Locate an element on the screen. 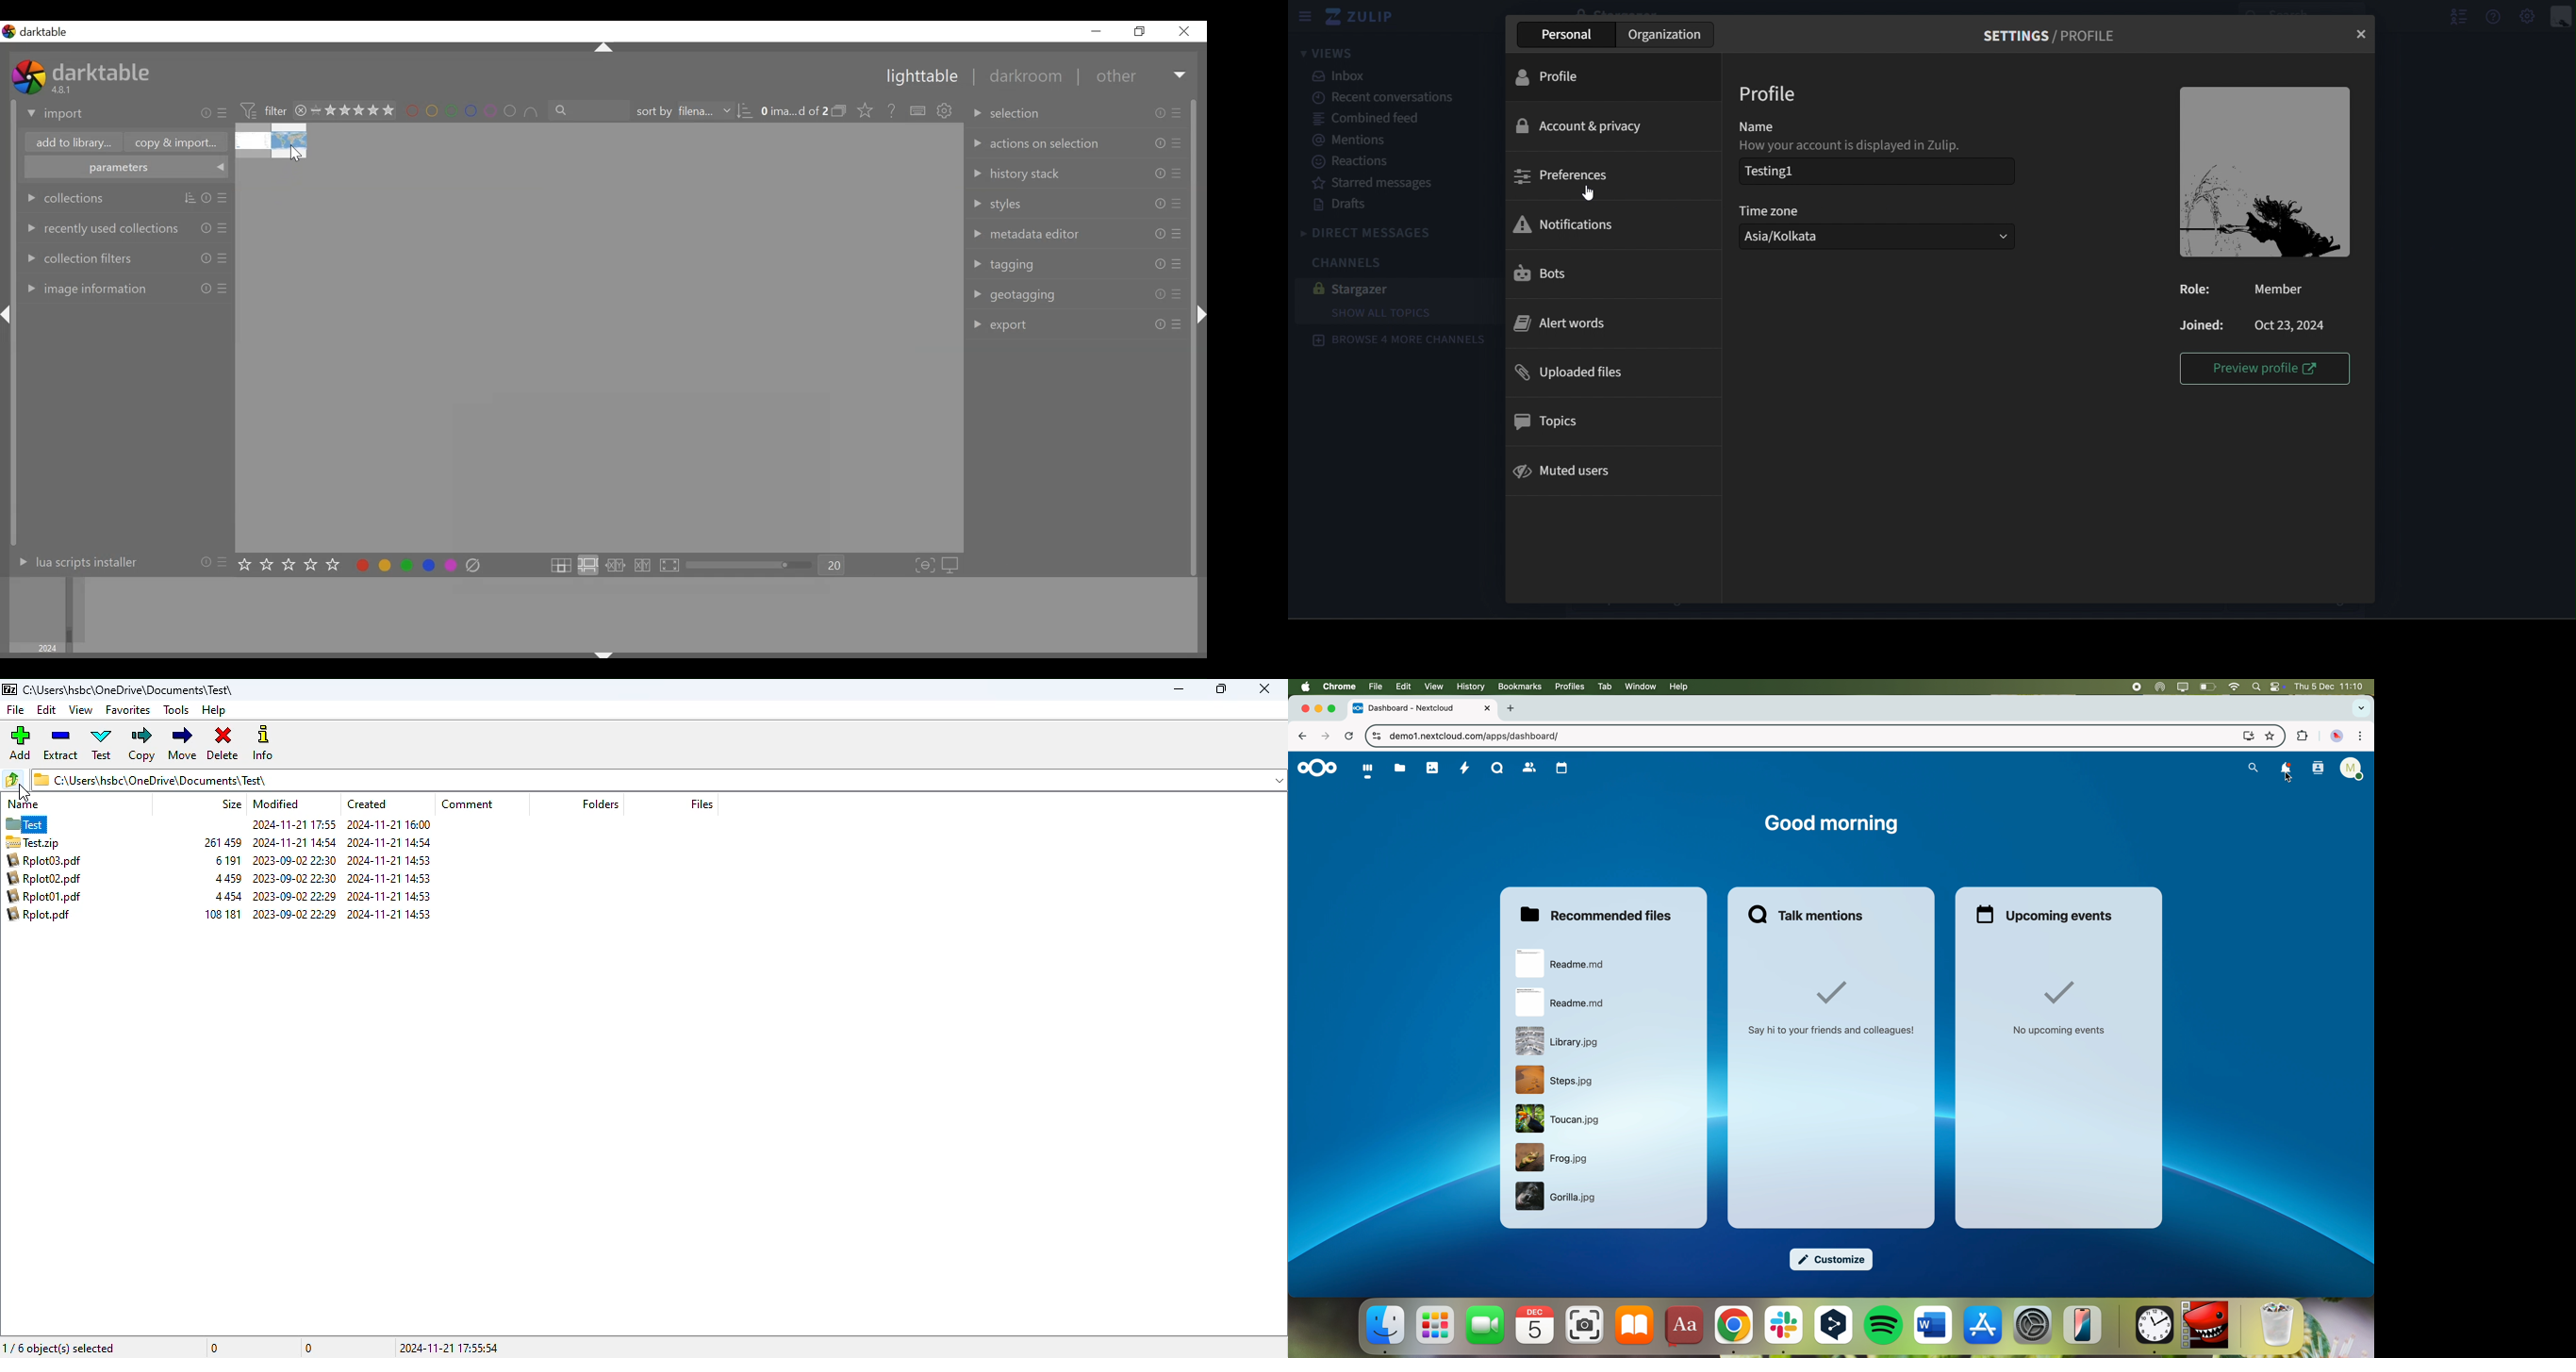  zoom is located at coordinates (752, 566).